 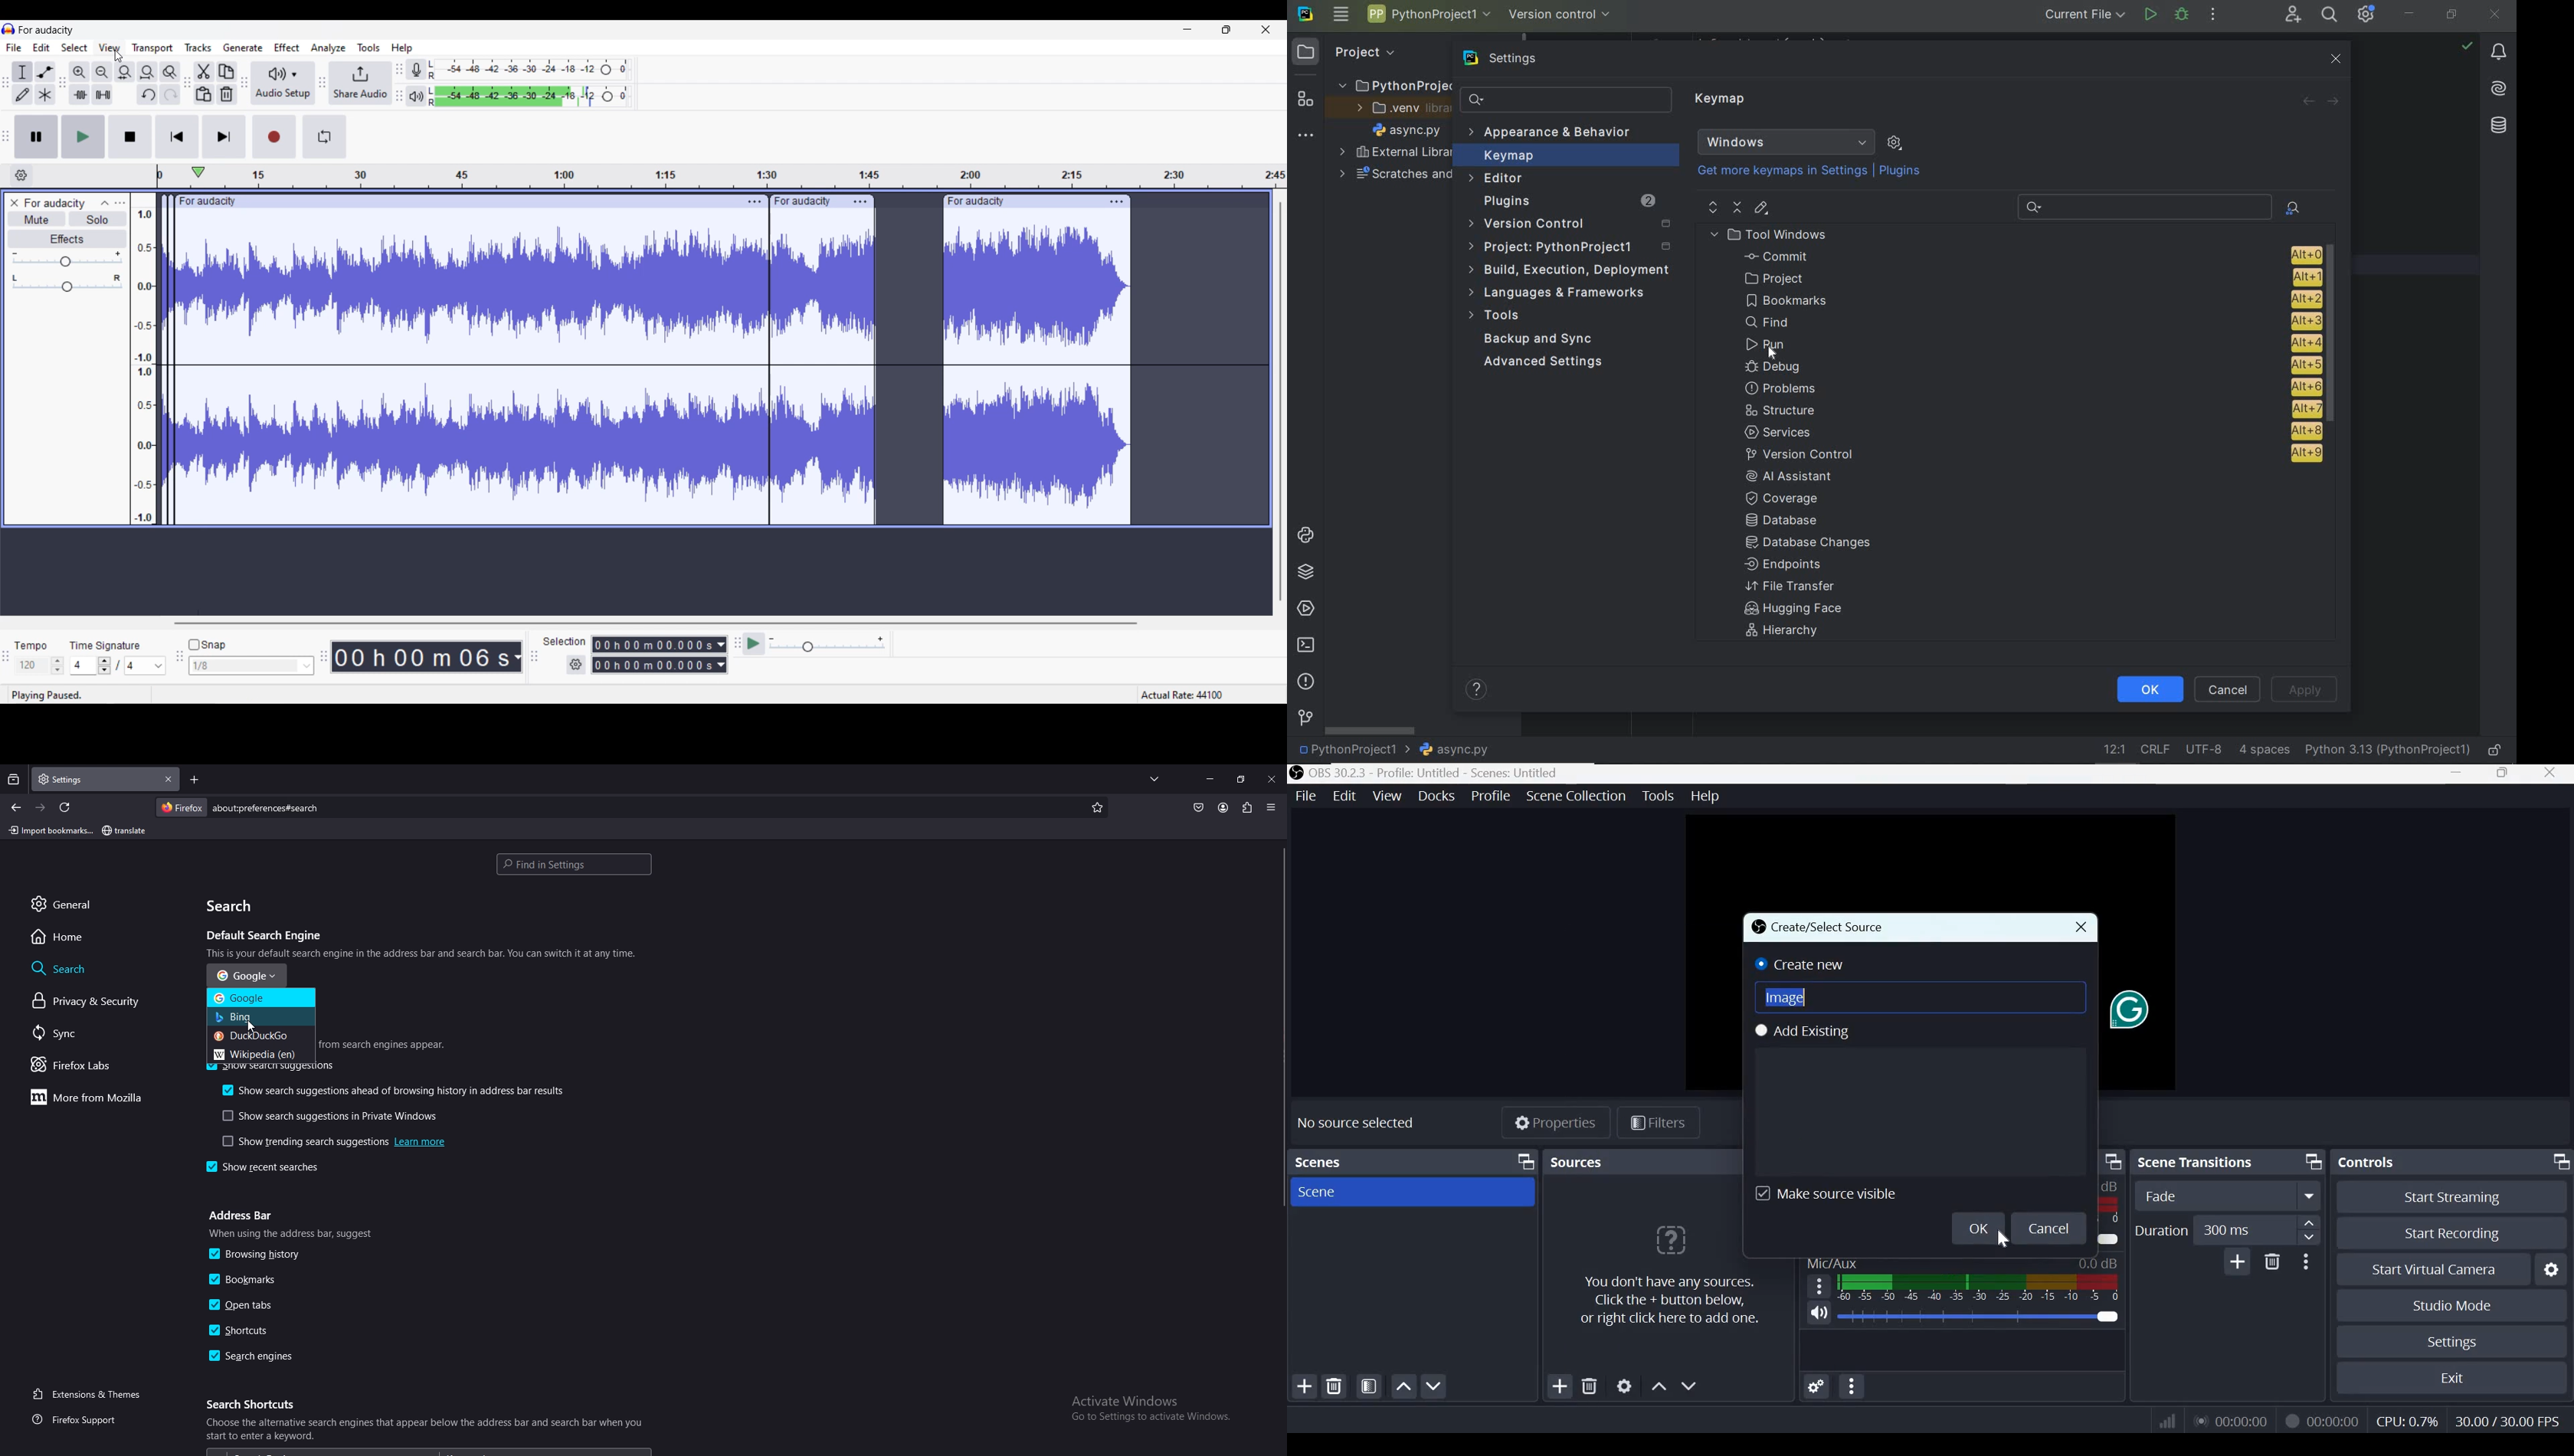 What do you see at coordinates (251, 666) in the screenshot?
I see `Snap list` at bounding box center [251, 666].